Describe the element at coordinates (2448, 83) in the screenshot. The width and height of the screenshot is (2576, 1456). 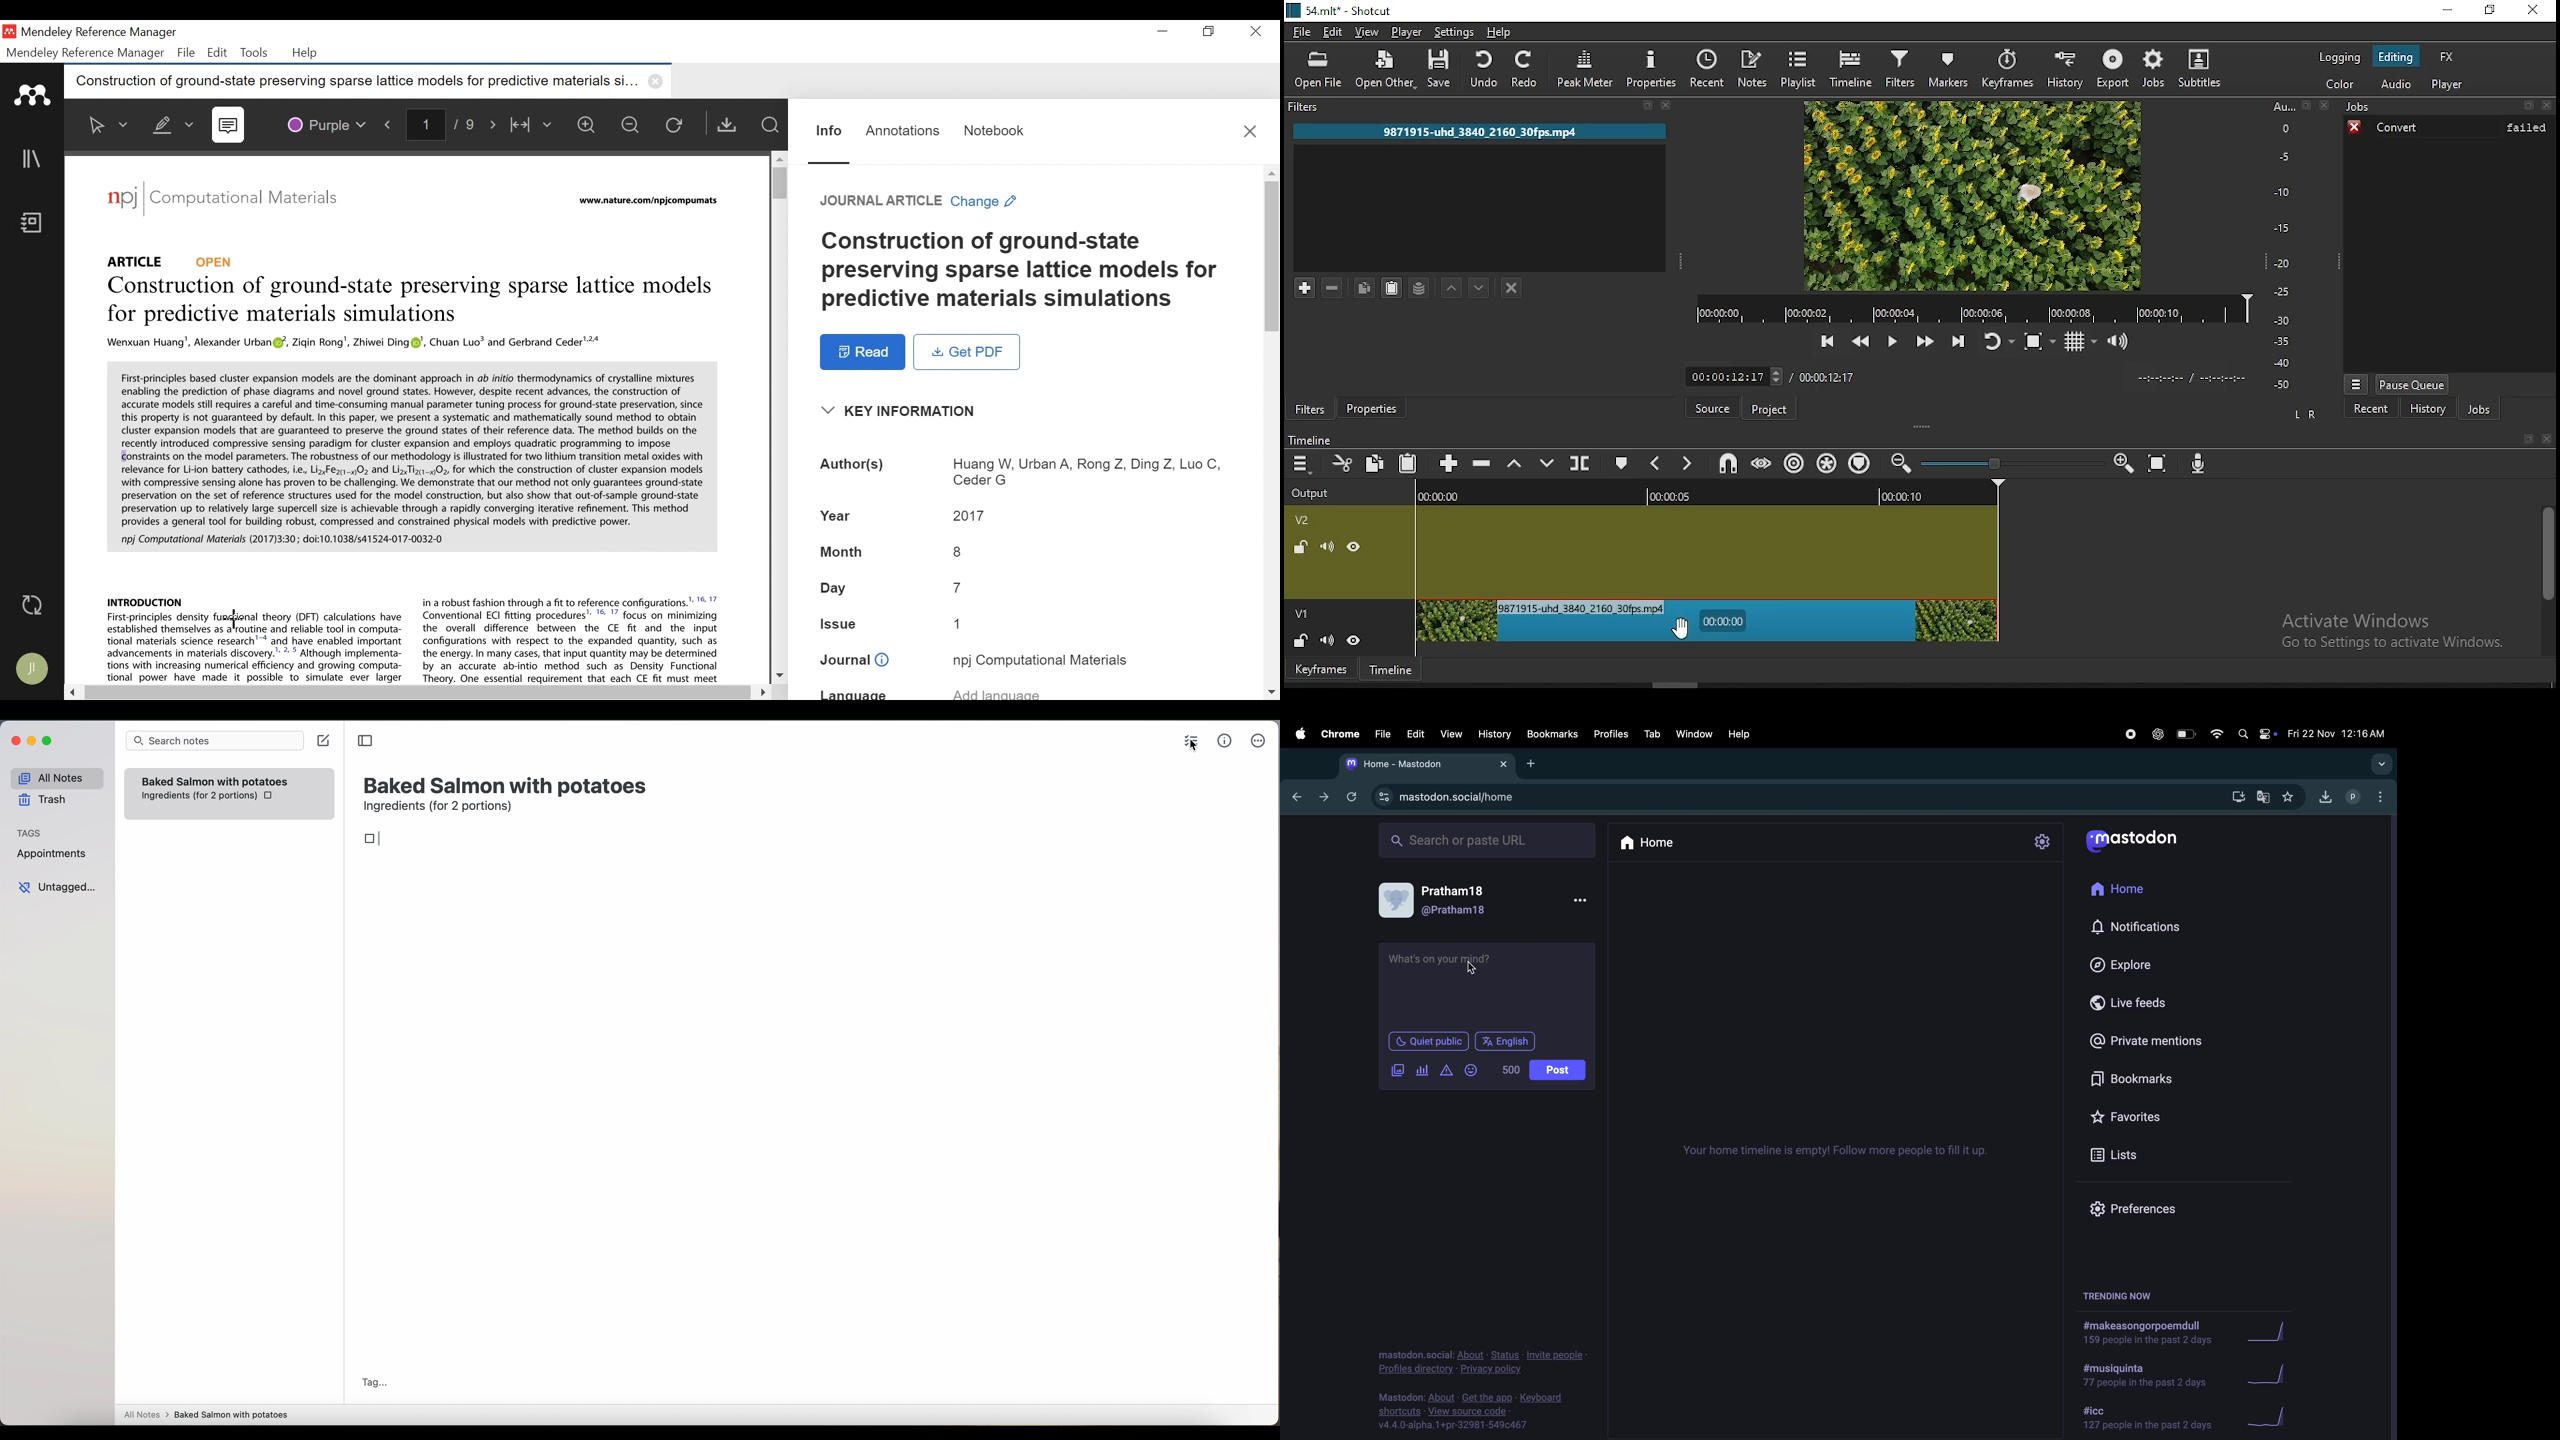
I see `player` at that location.